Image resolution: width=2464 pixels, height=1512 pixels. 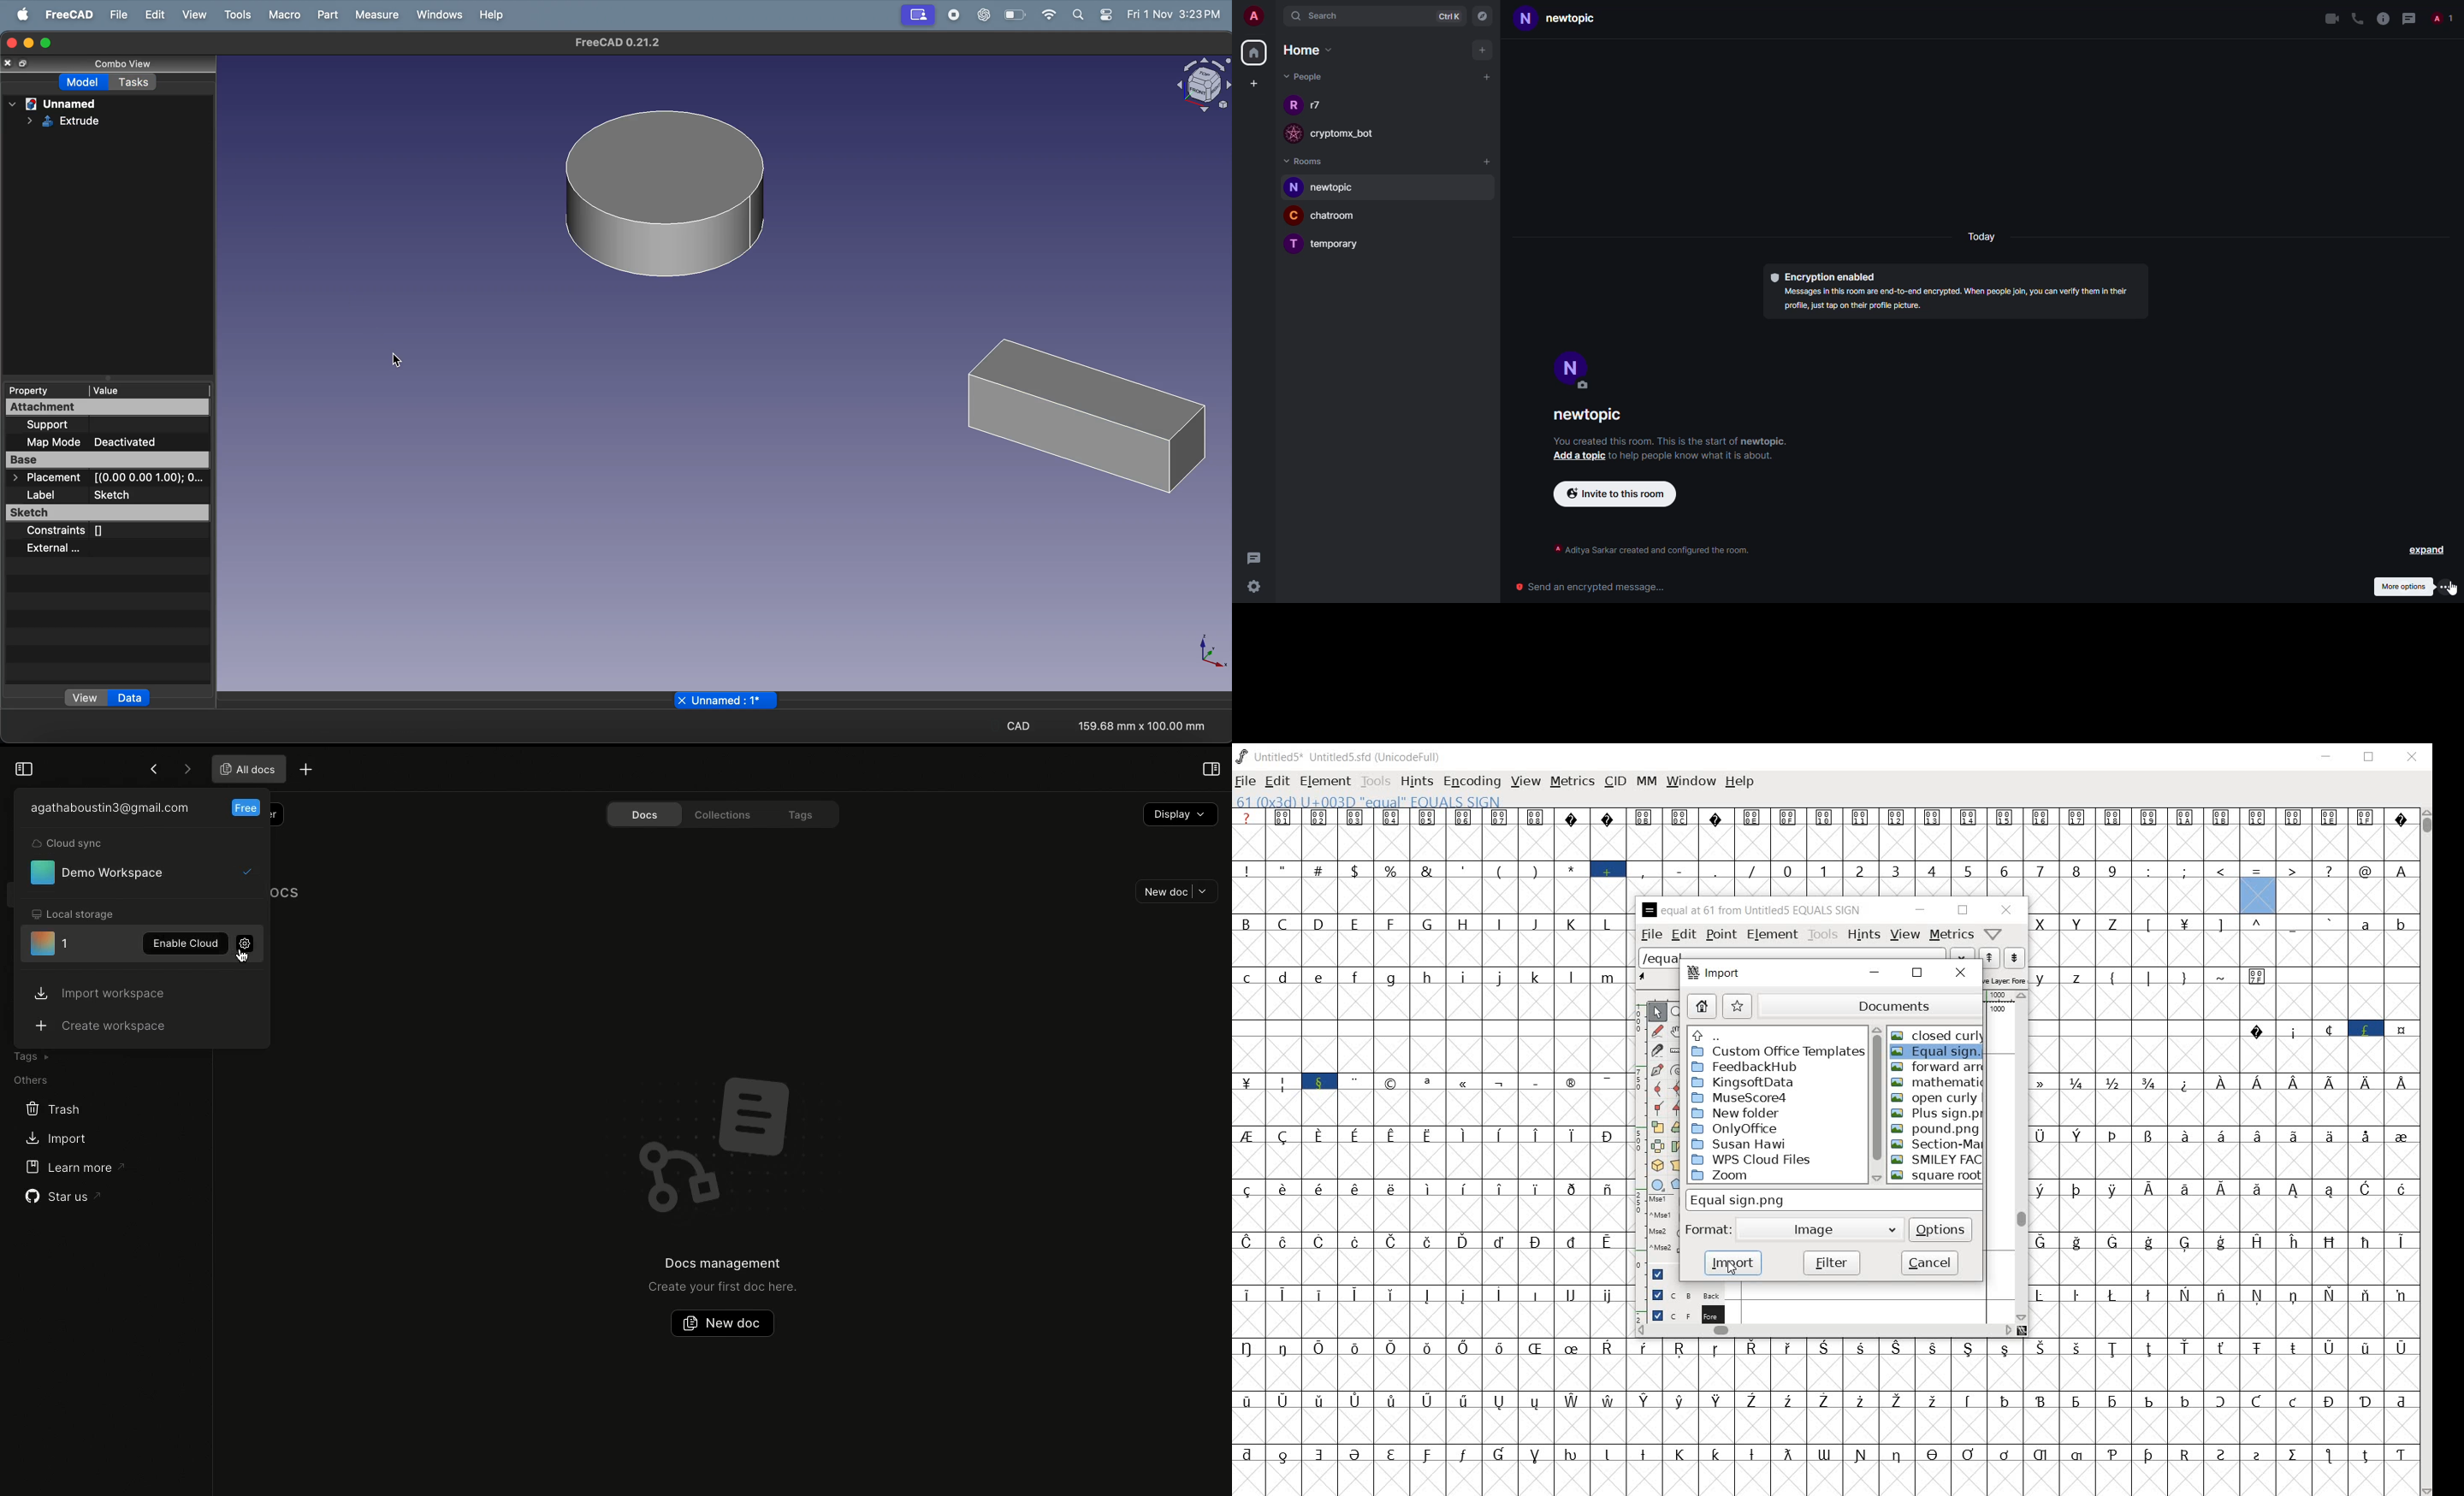 I want to click on External ..., so click(x=51, y=550).